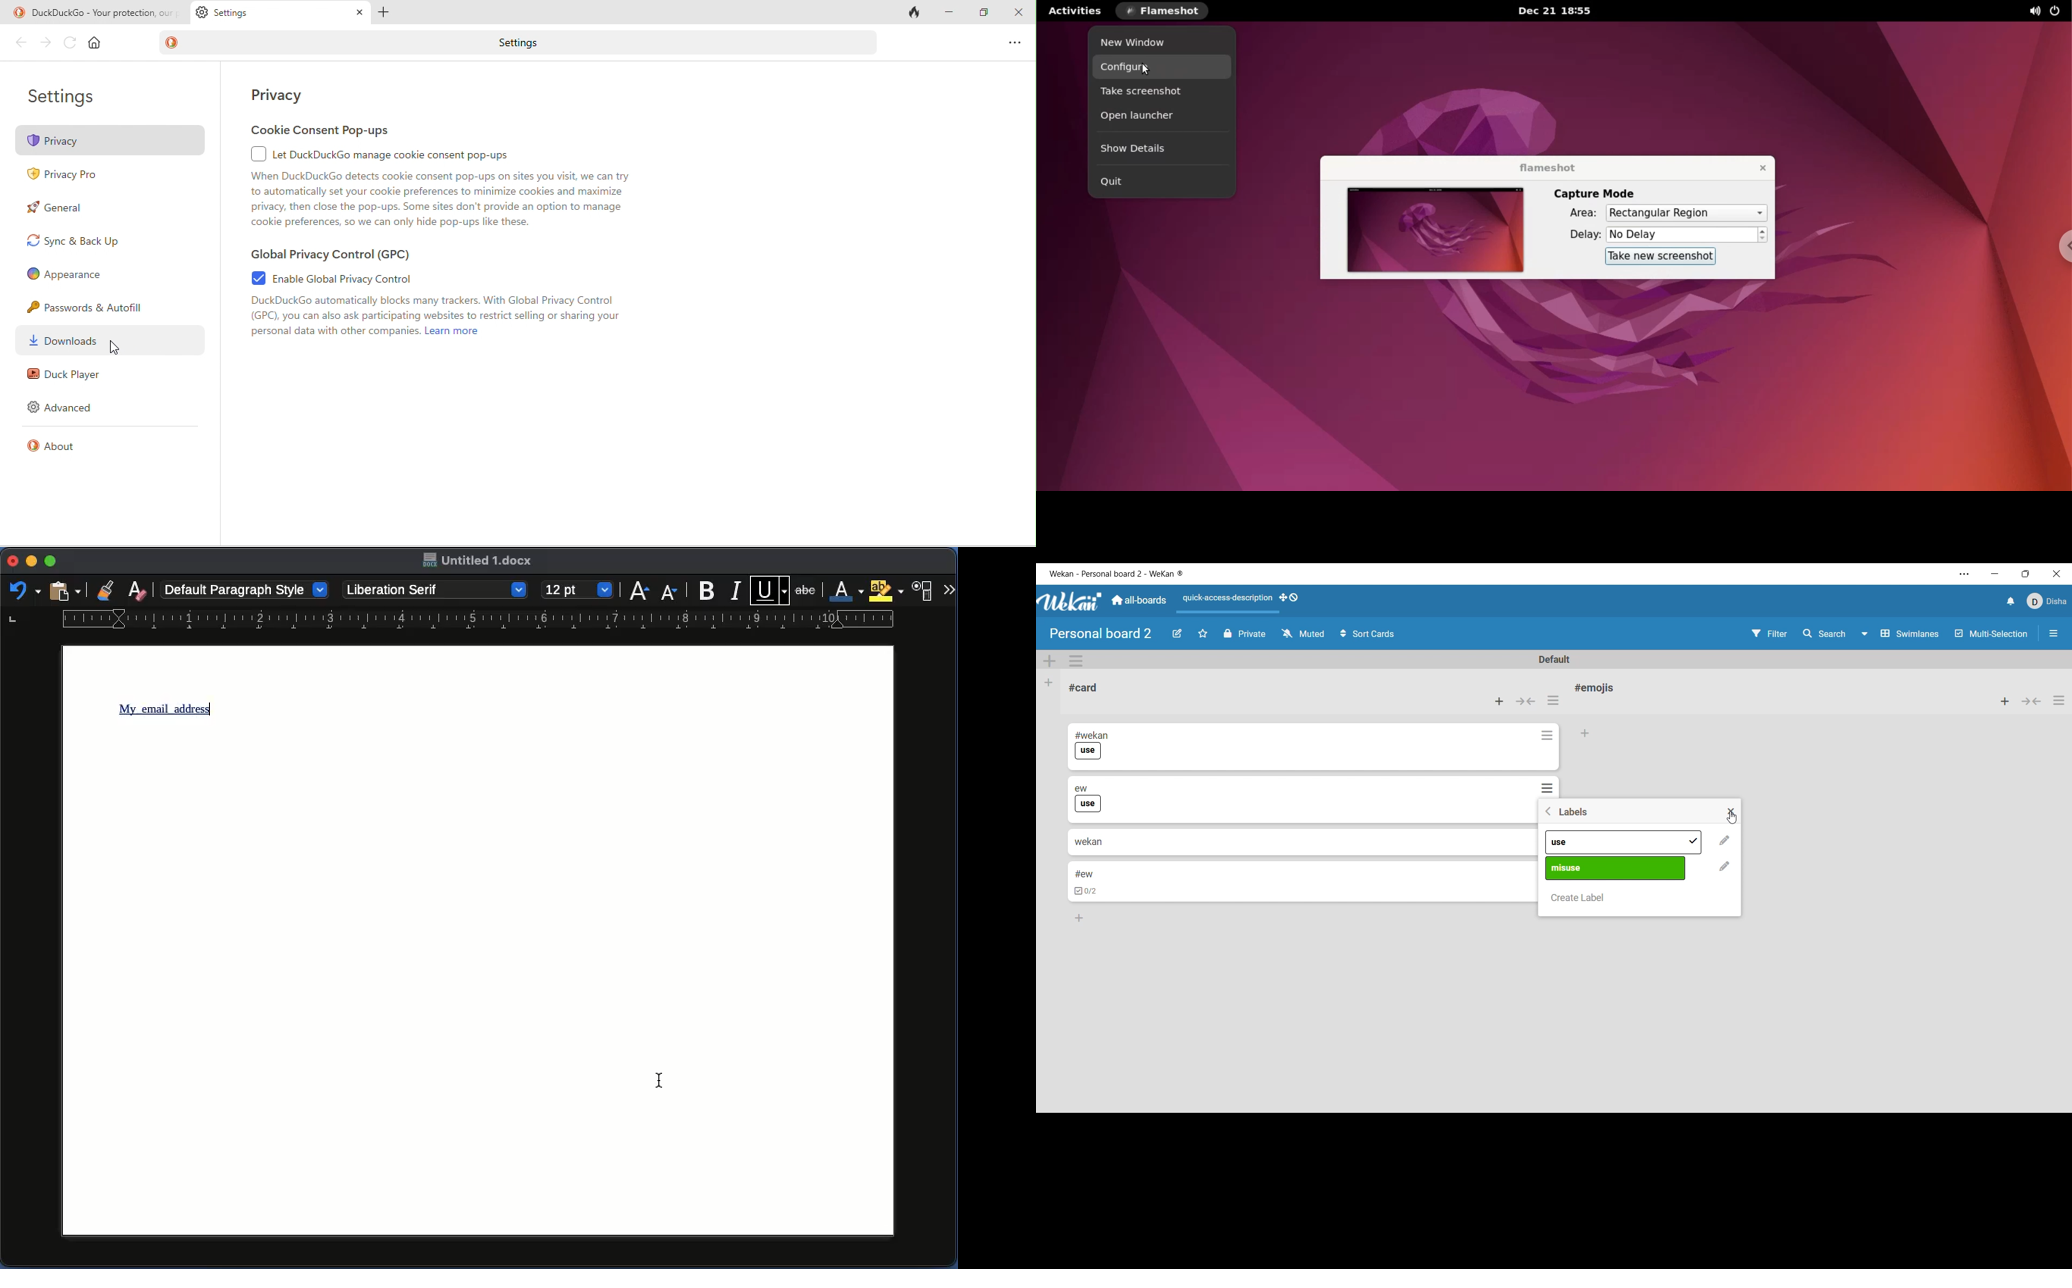  Describe the element at coordinates (1899, 633) in the screenshot. I see `Swimlanes and other board view options` at that location.